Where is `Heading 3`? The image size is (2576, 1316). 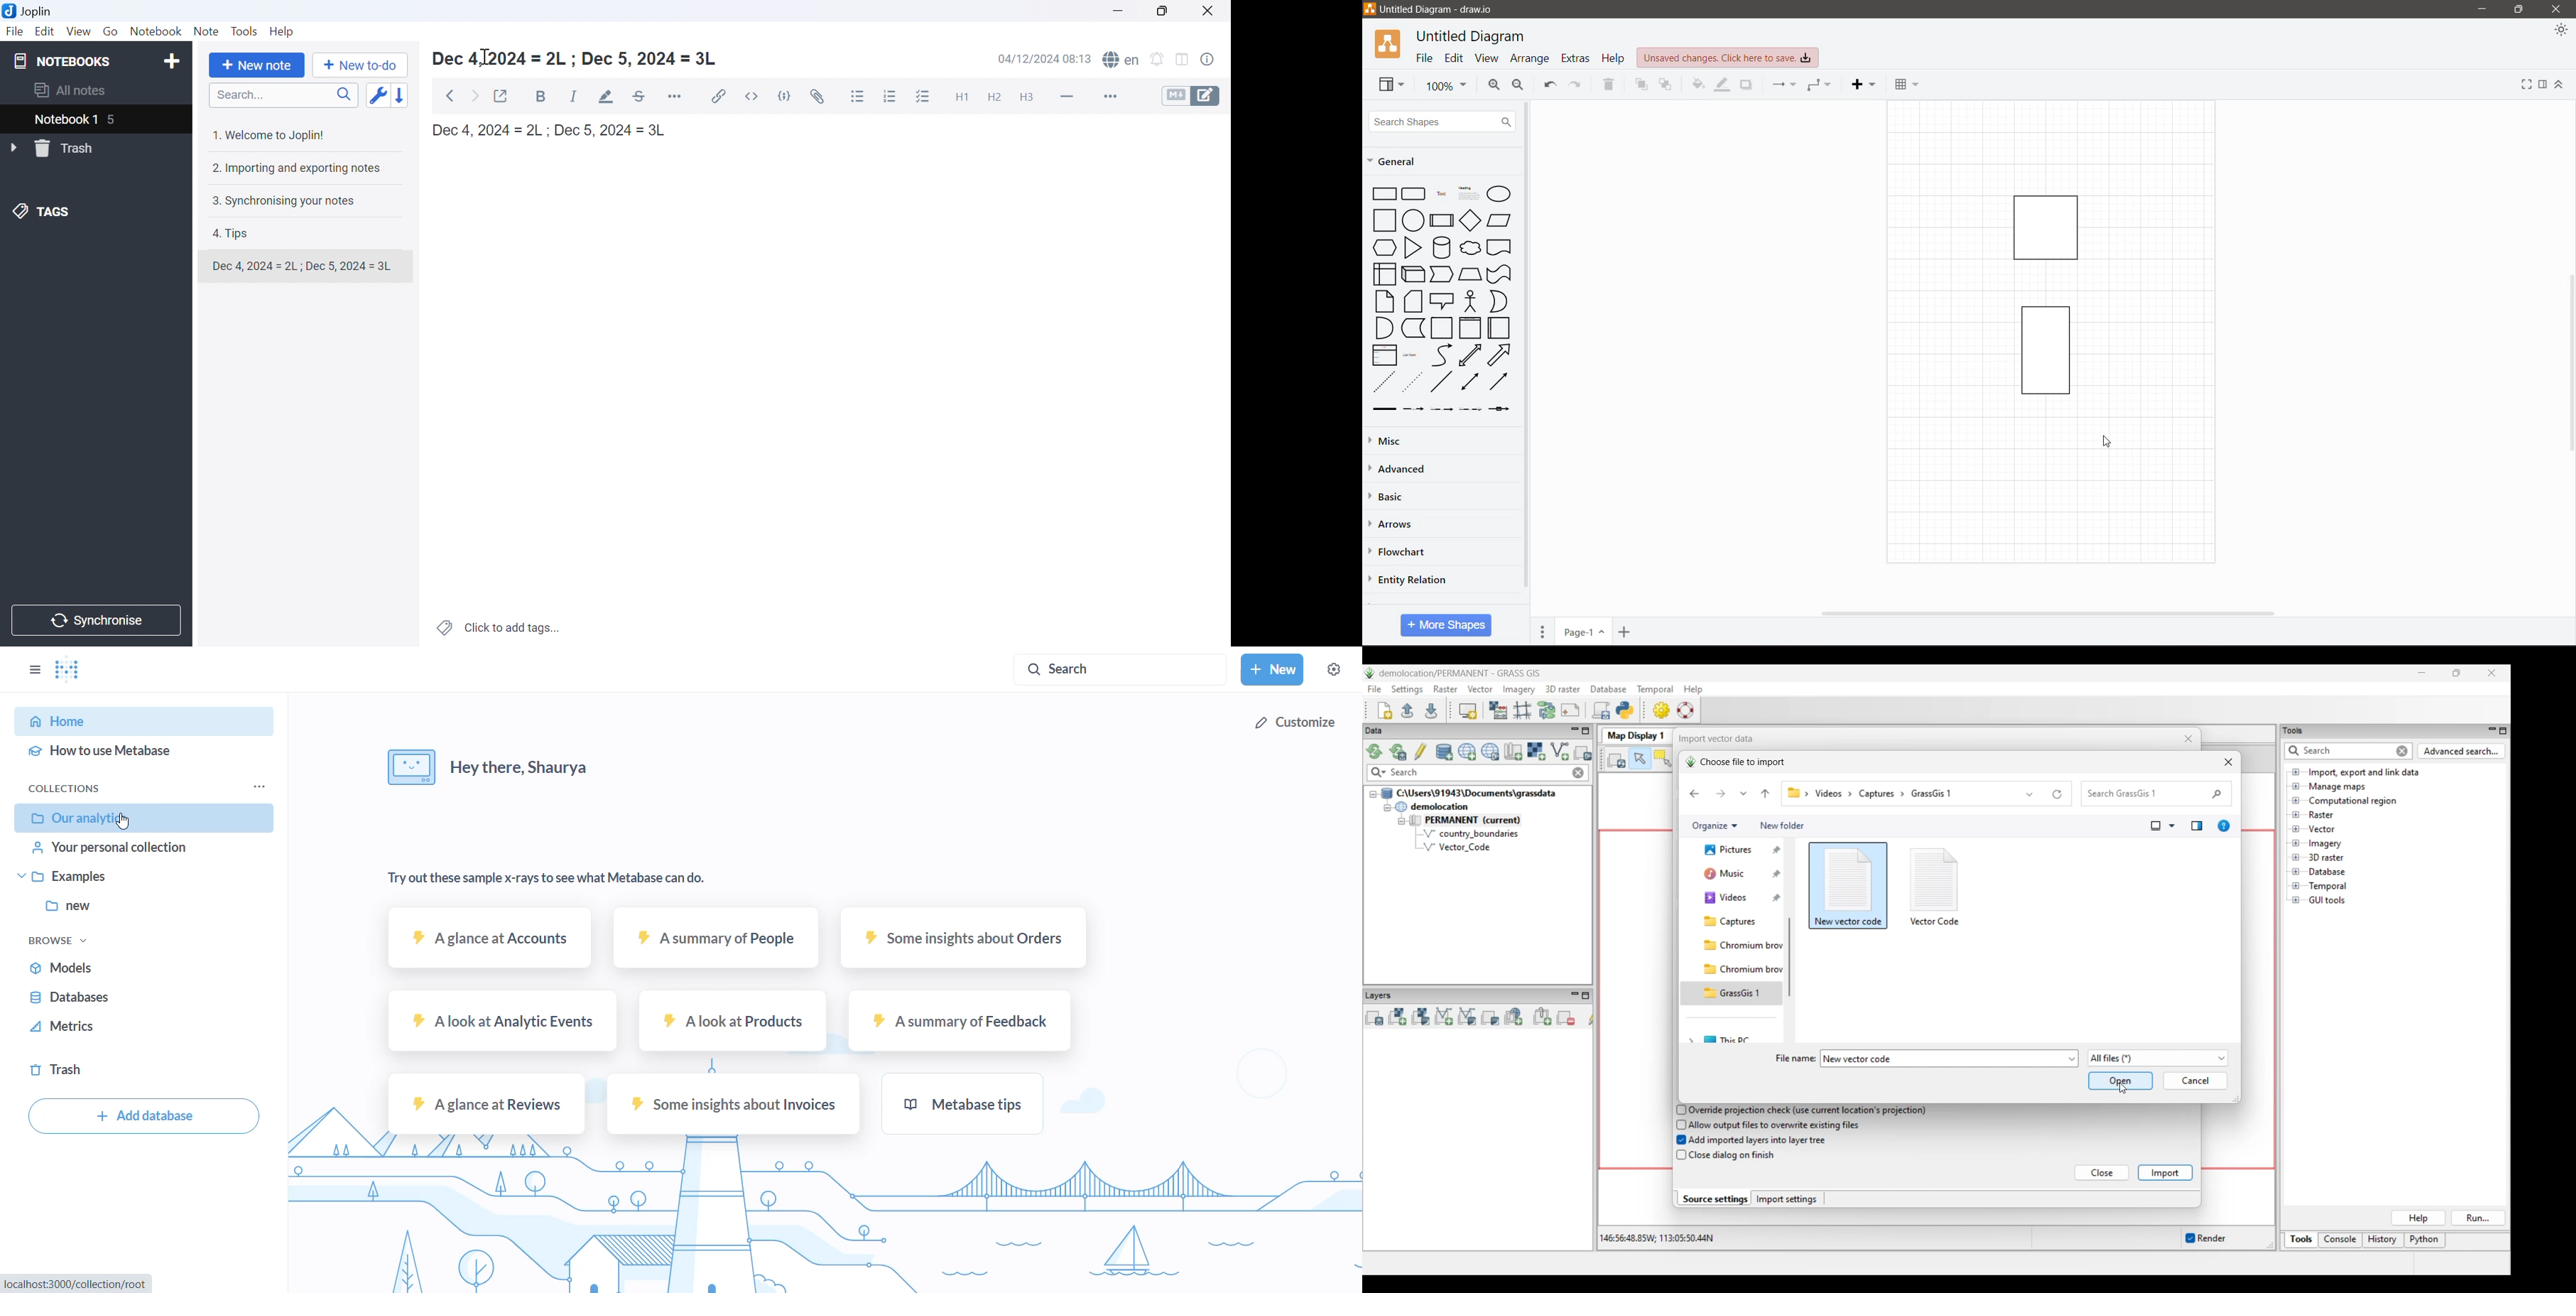
Heading 3 is located at coordinates (1034, 98).